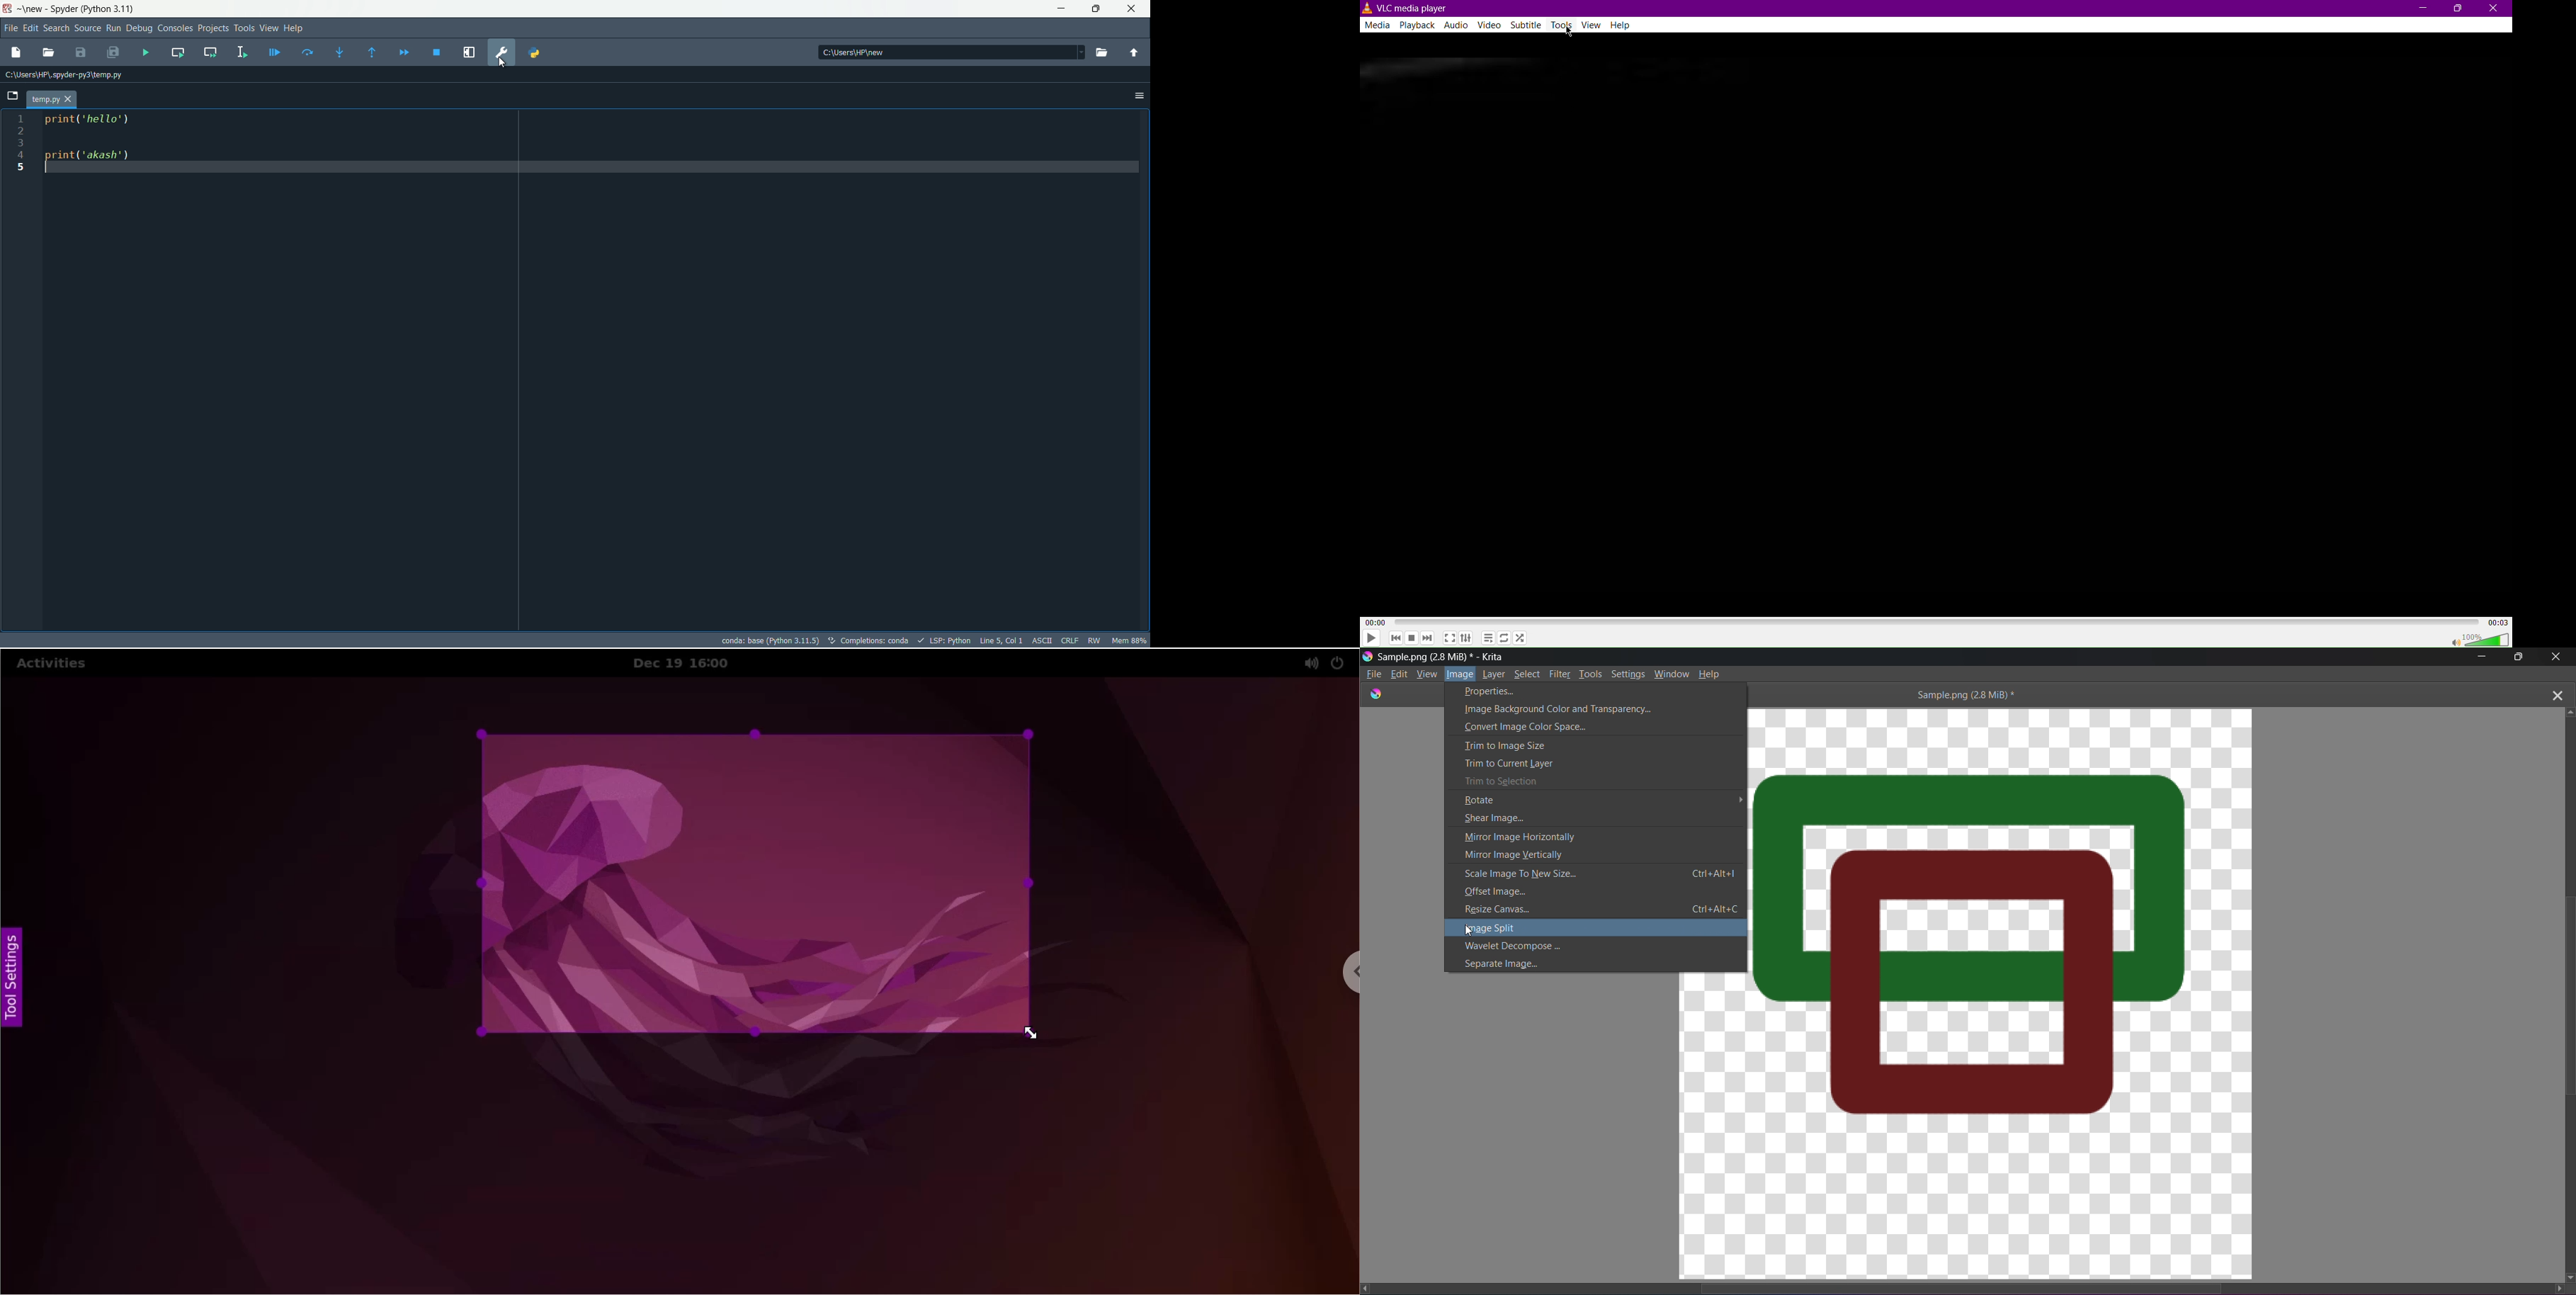 The height and width of the screenshot is (1316, 2576). Describe the element at coordinates (1374, 622) in the screenshot. I see `Elapsed time` at that location.